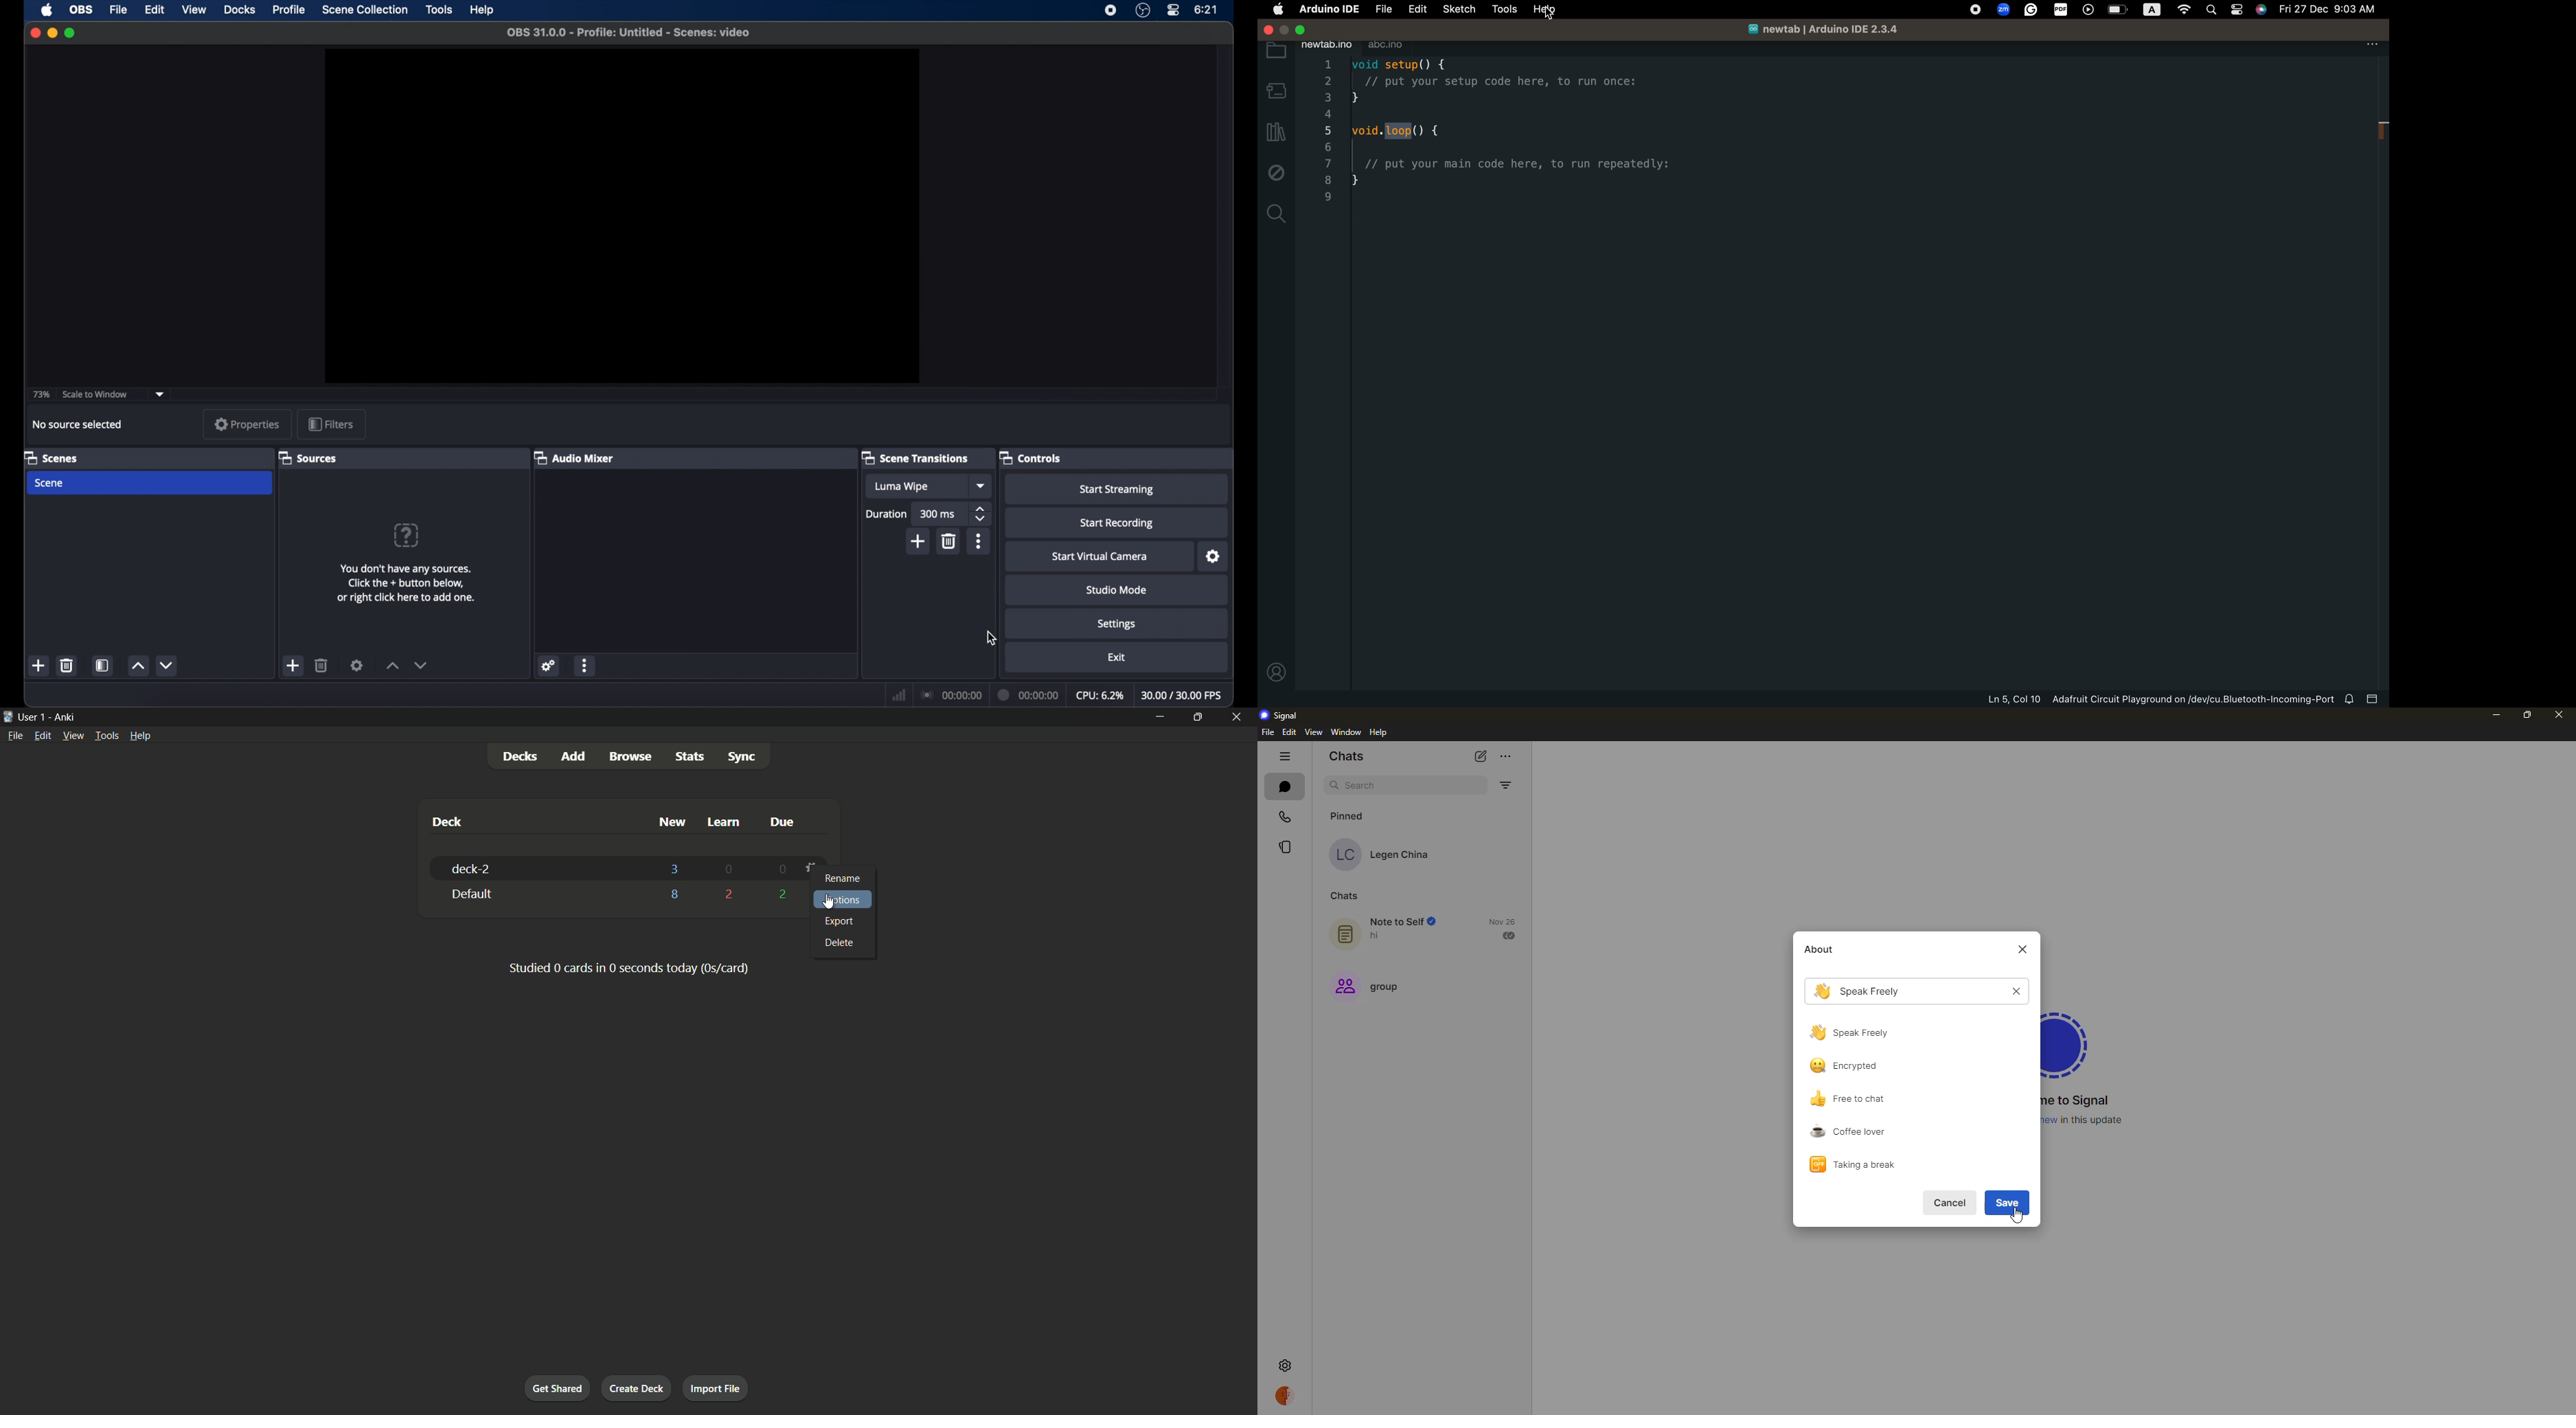 The width and height of the screenshot is (2576, 1428). Describe the element at coordinates (248, 424) in the screenshot. I see `properties` at that location.